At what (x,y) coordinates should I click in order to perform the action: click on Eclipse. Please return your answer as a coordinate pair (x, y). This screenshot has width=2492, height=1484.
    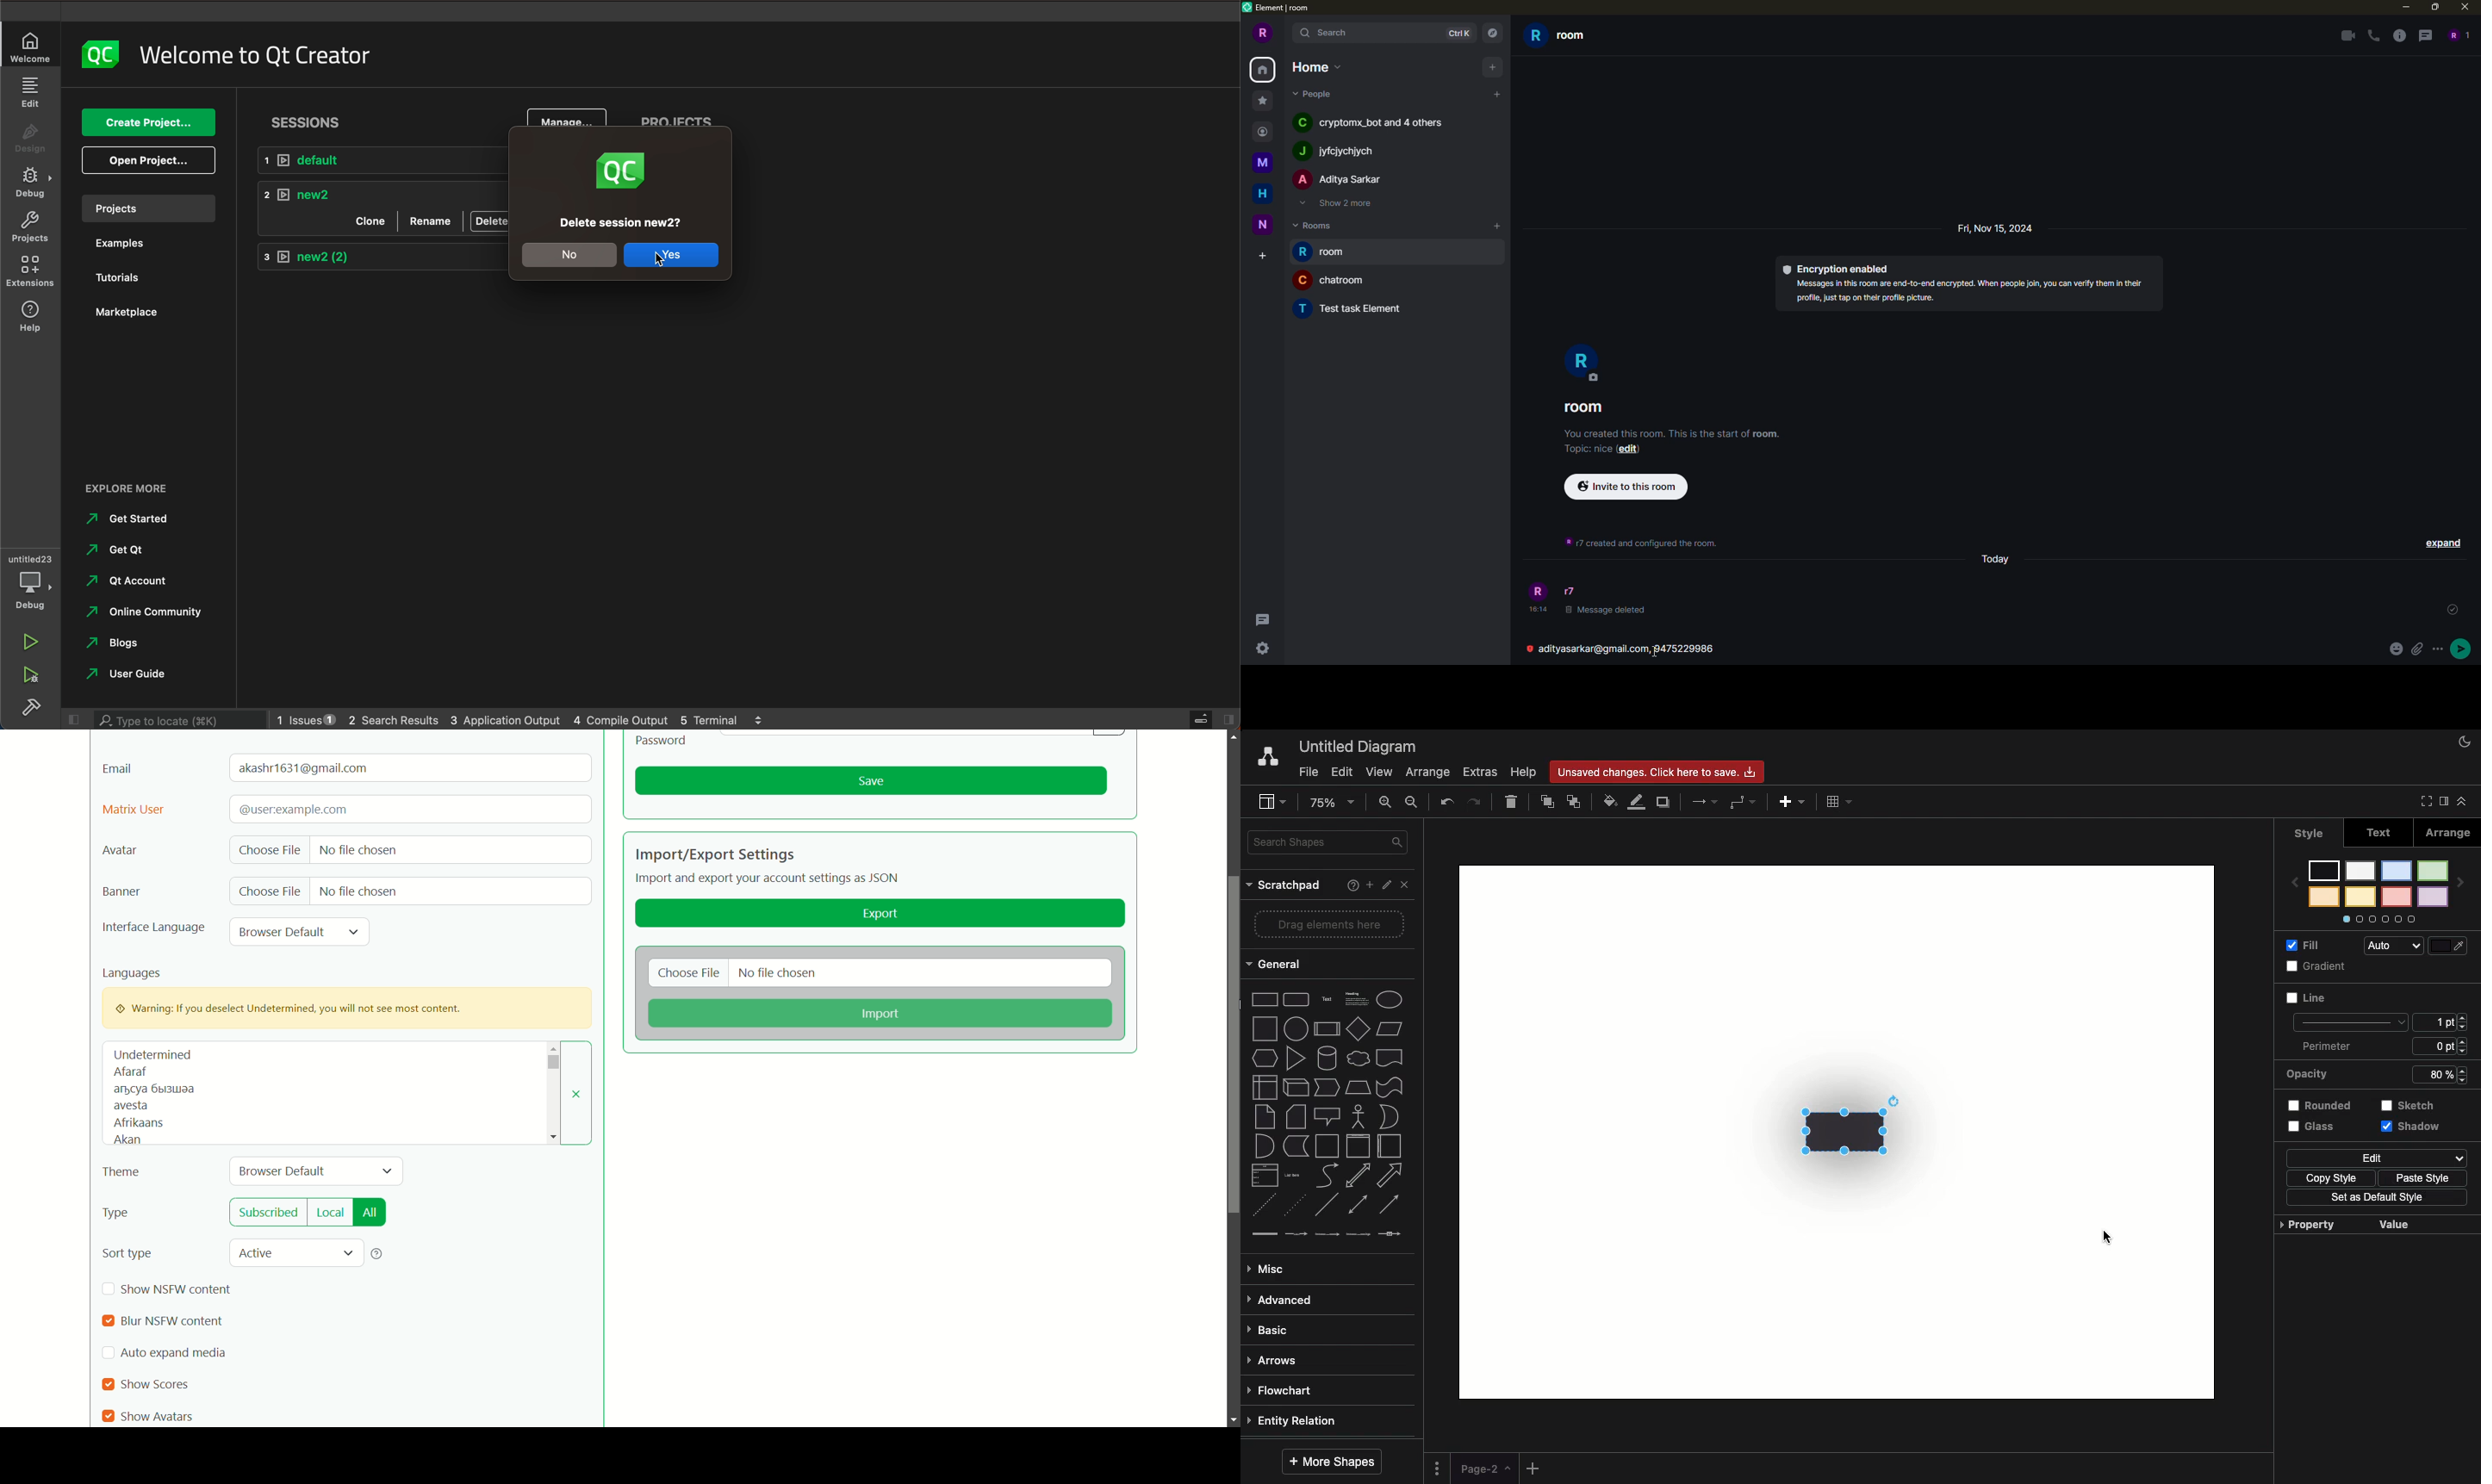
    Looking at the image, I should click on (1390, 999).